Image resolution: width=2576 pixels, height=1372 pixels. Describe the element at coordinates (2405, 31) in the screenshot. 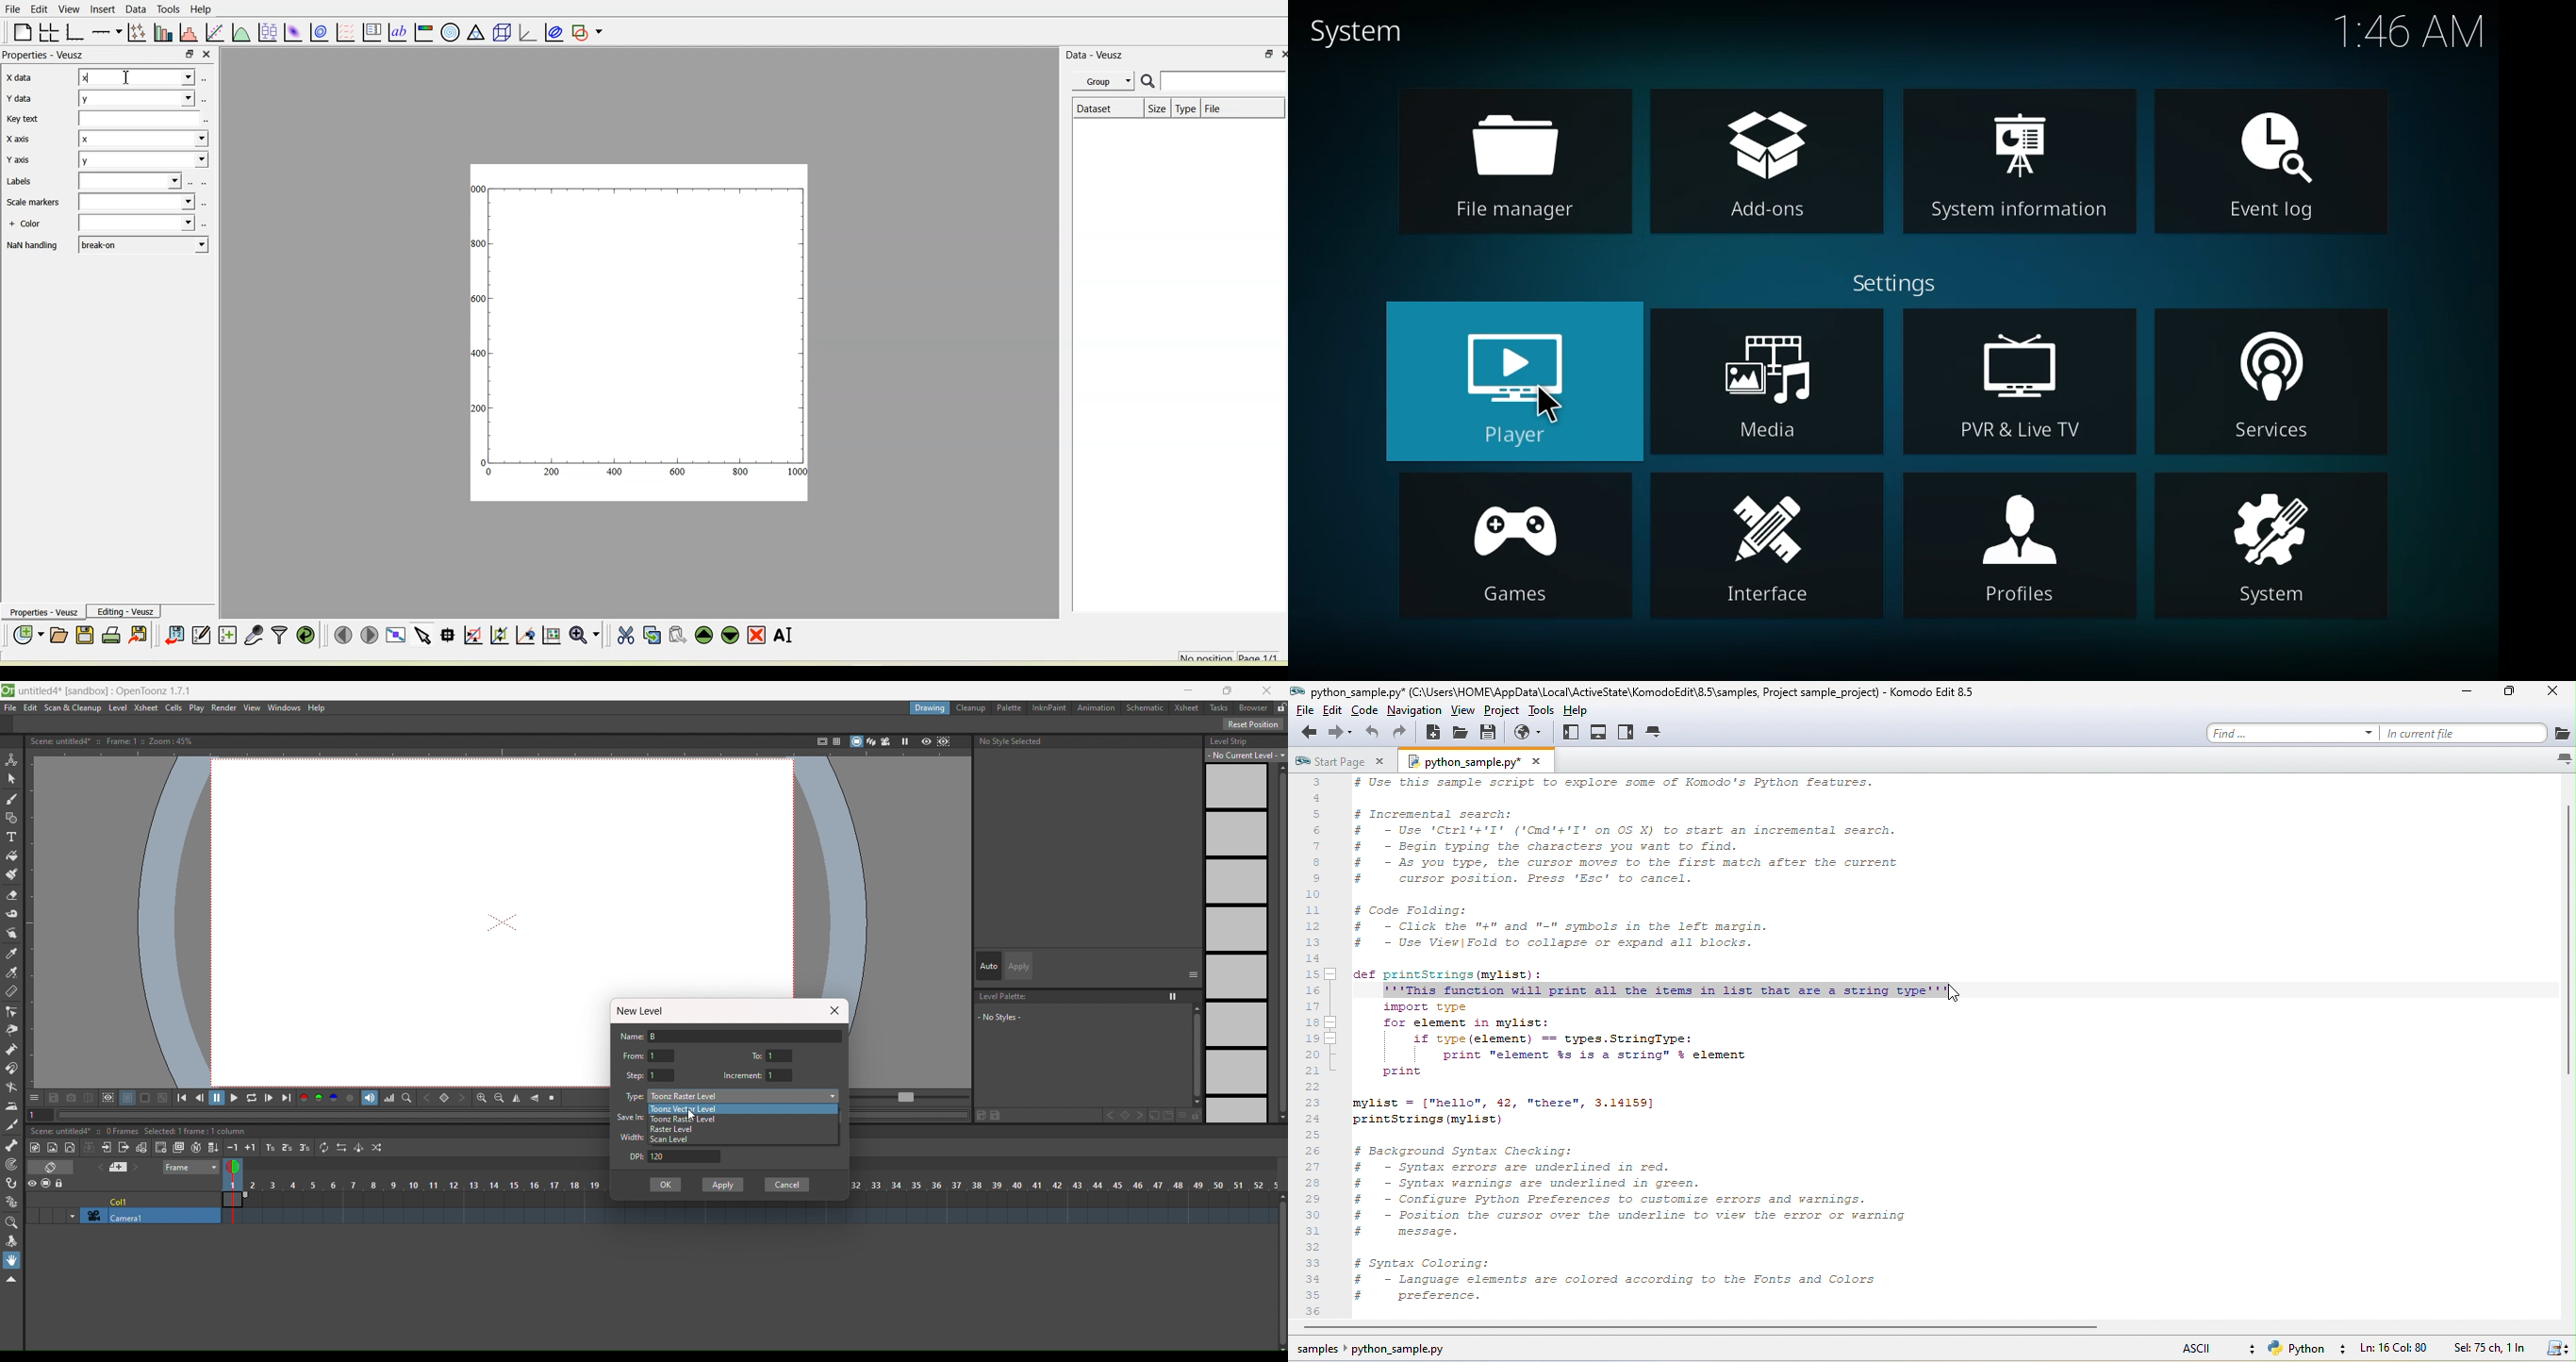

I see `time` at that location.